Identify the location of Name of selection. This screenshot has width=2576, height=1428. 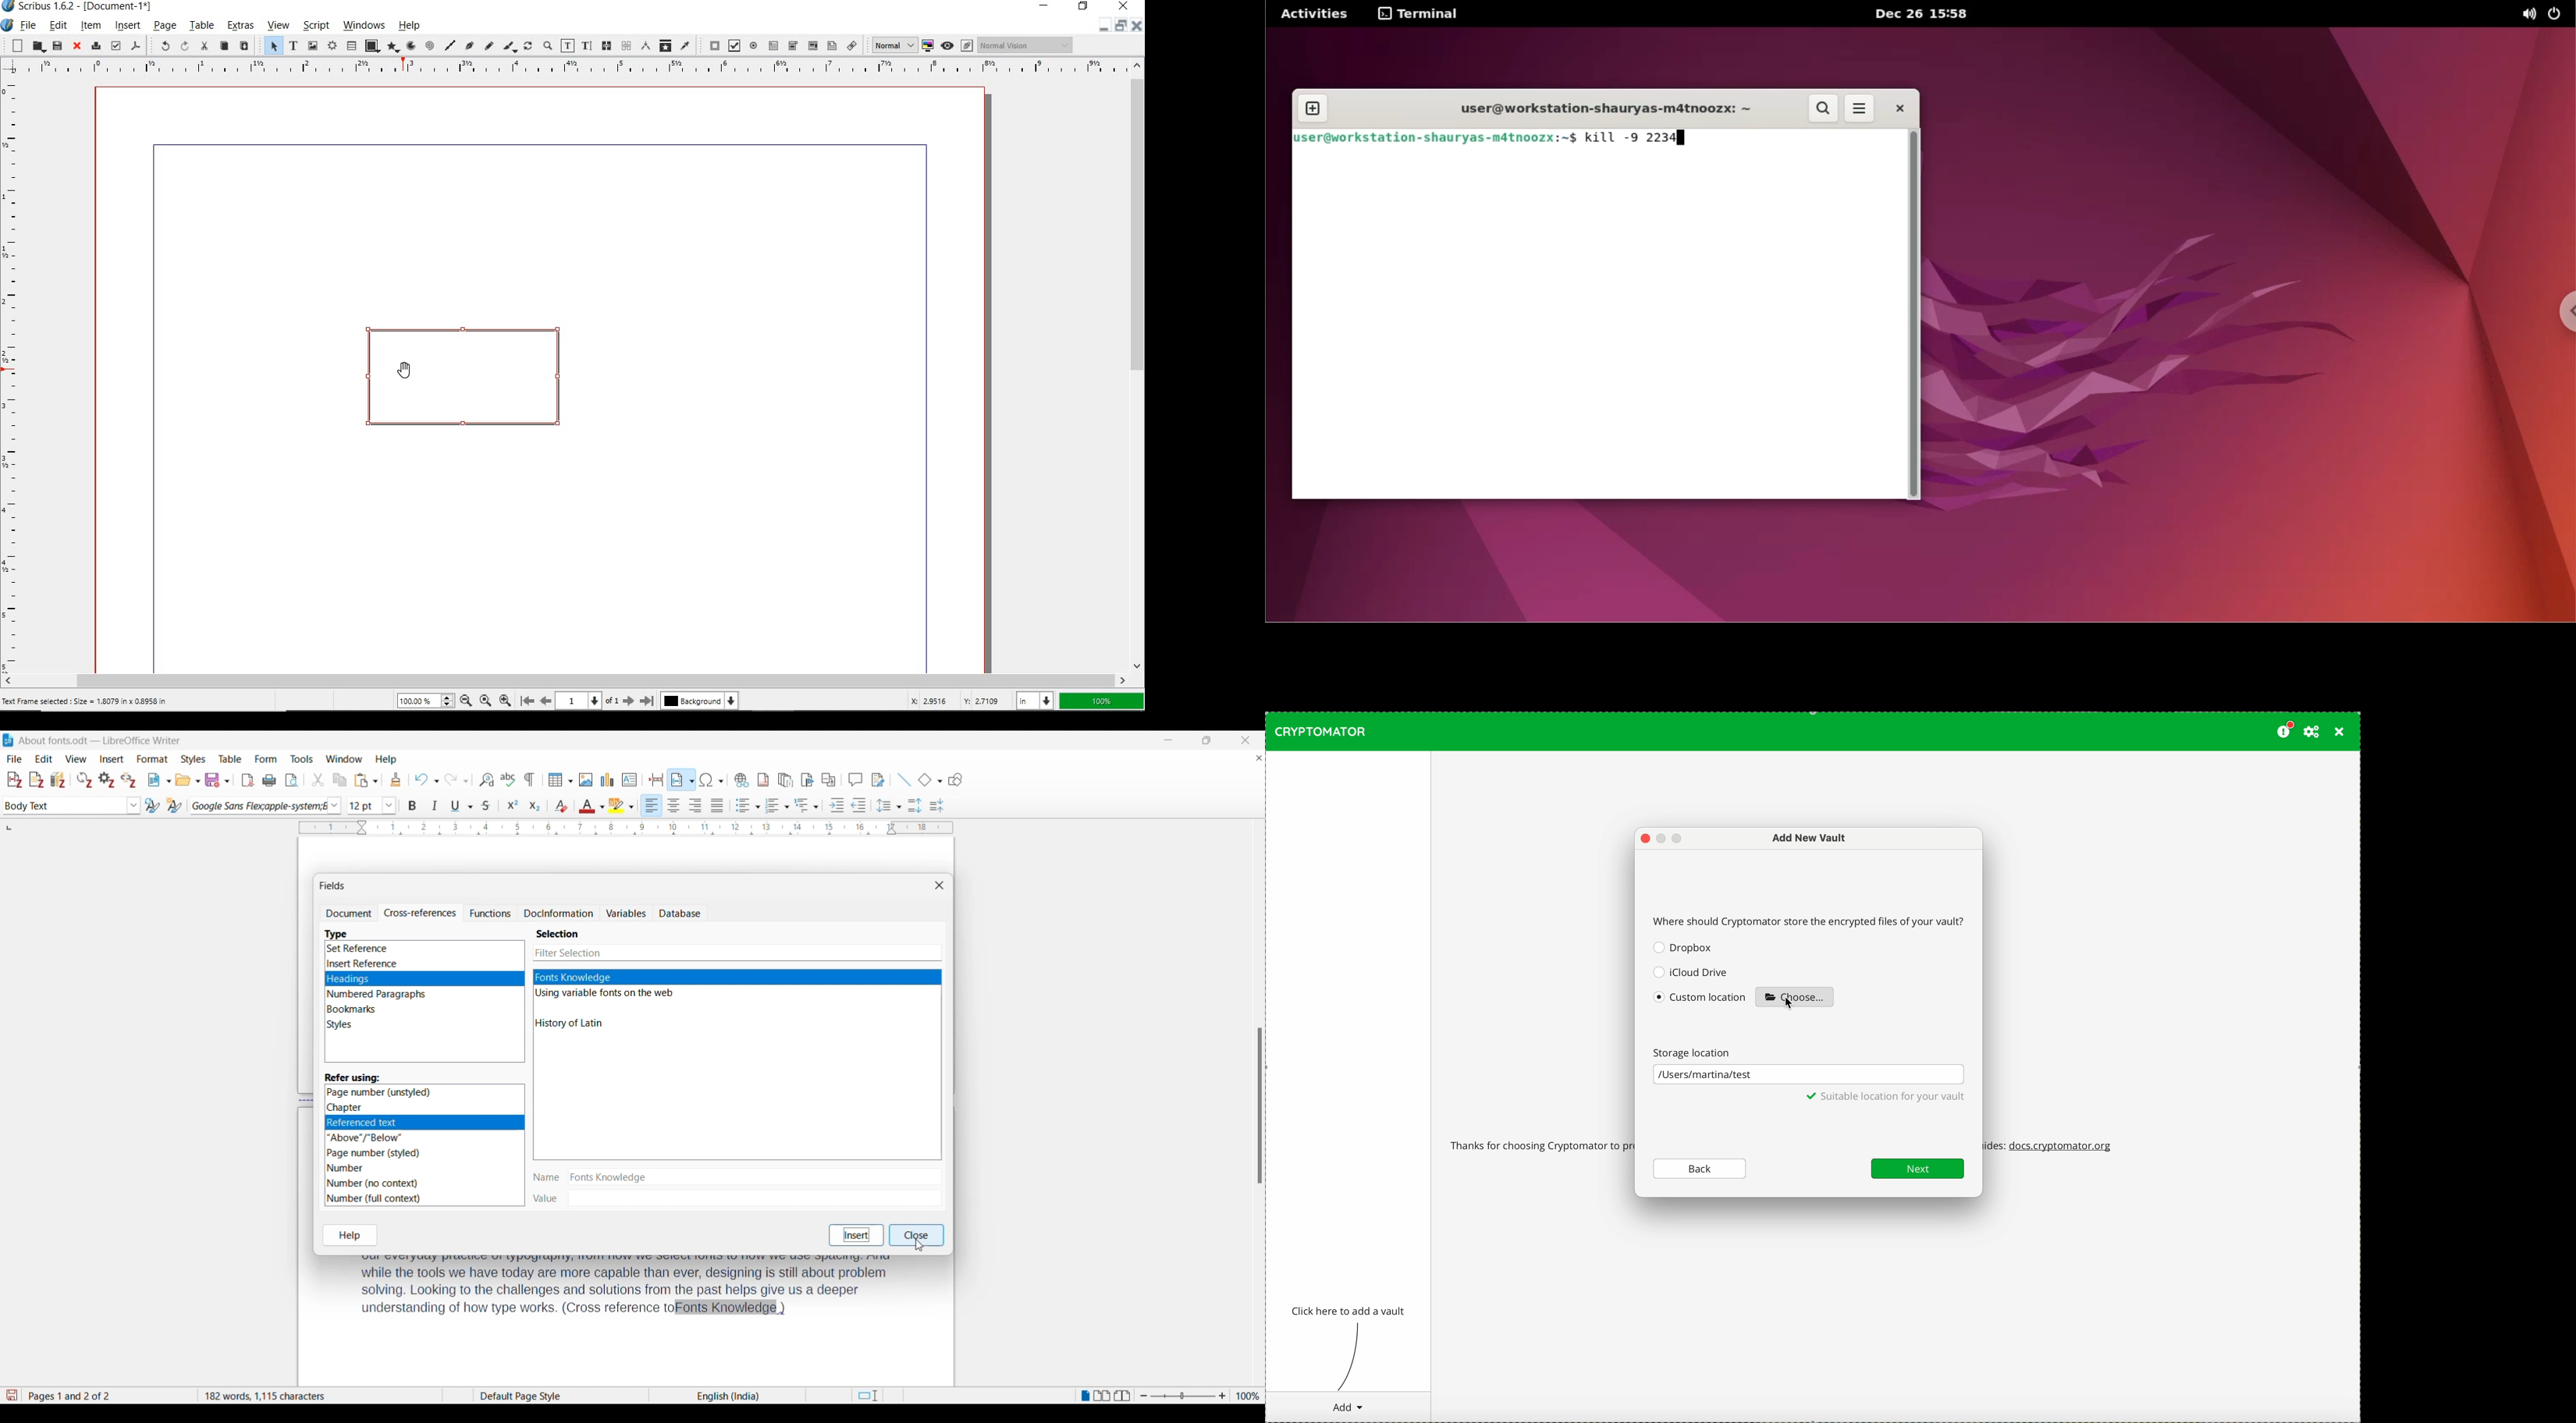
(752, 1175).